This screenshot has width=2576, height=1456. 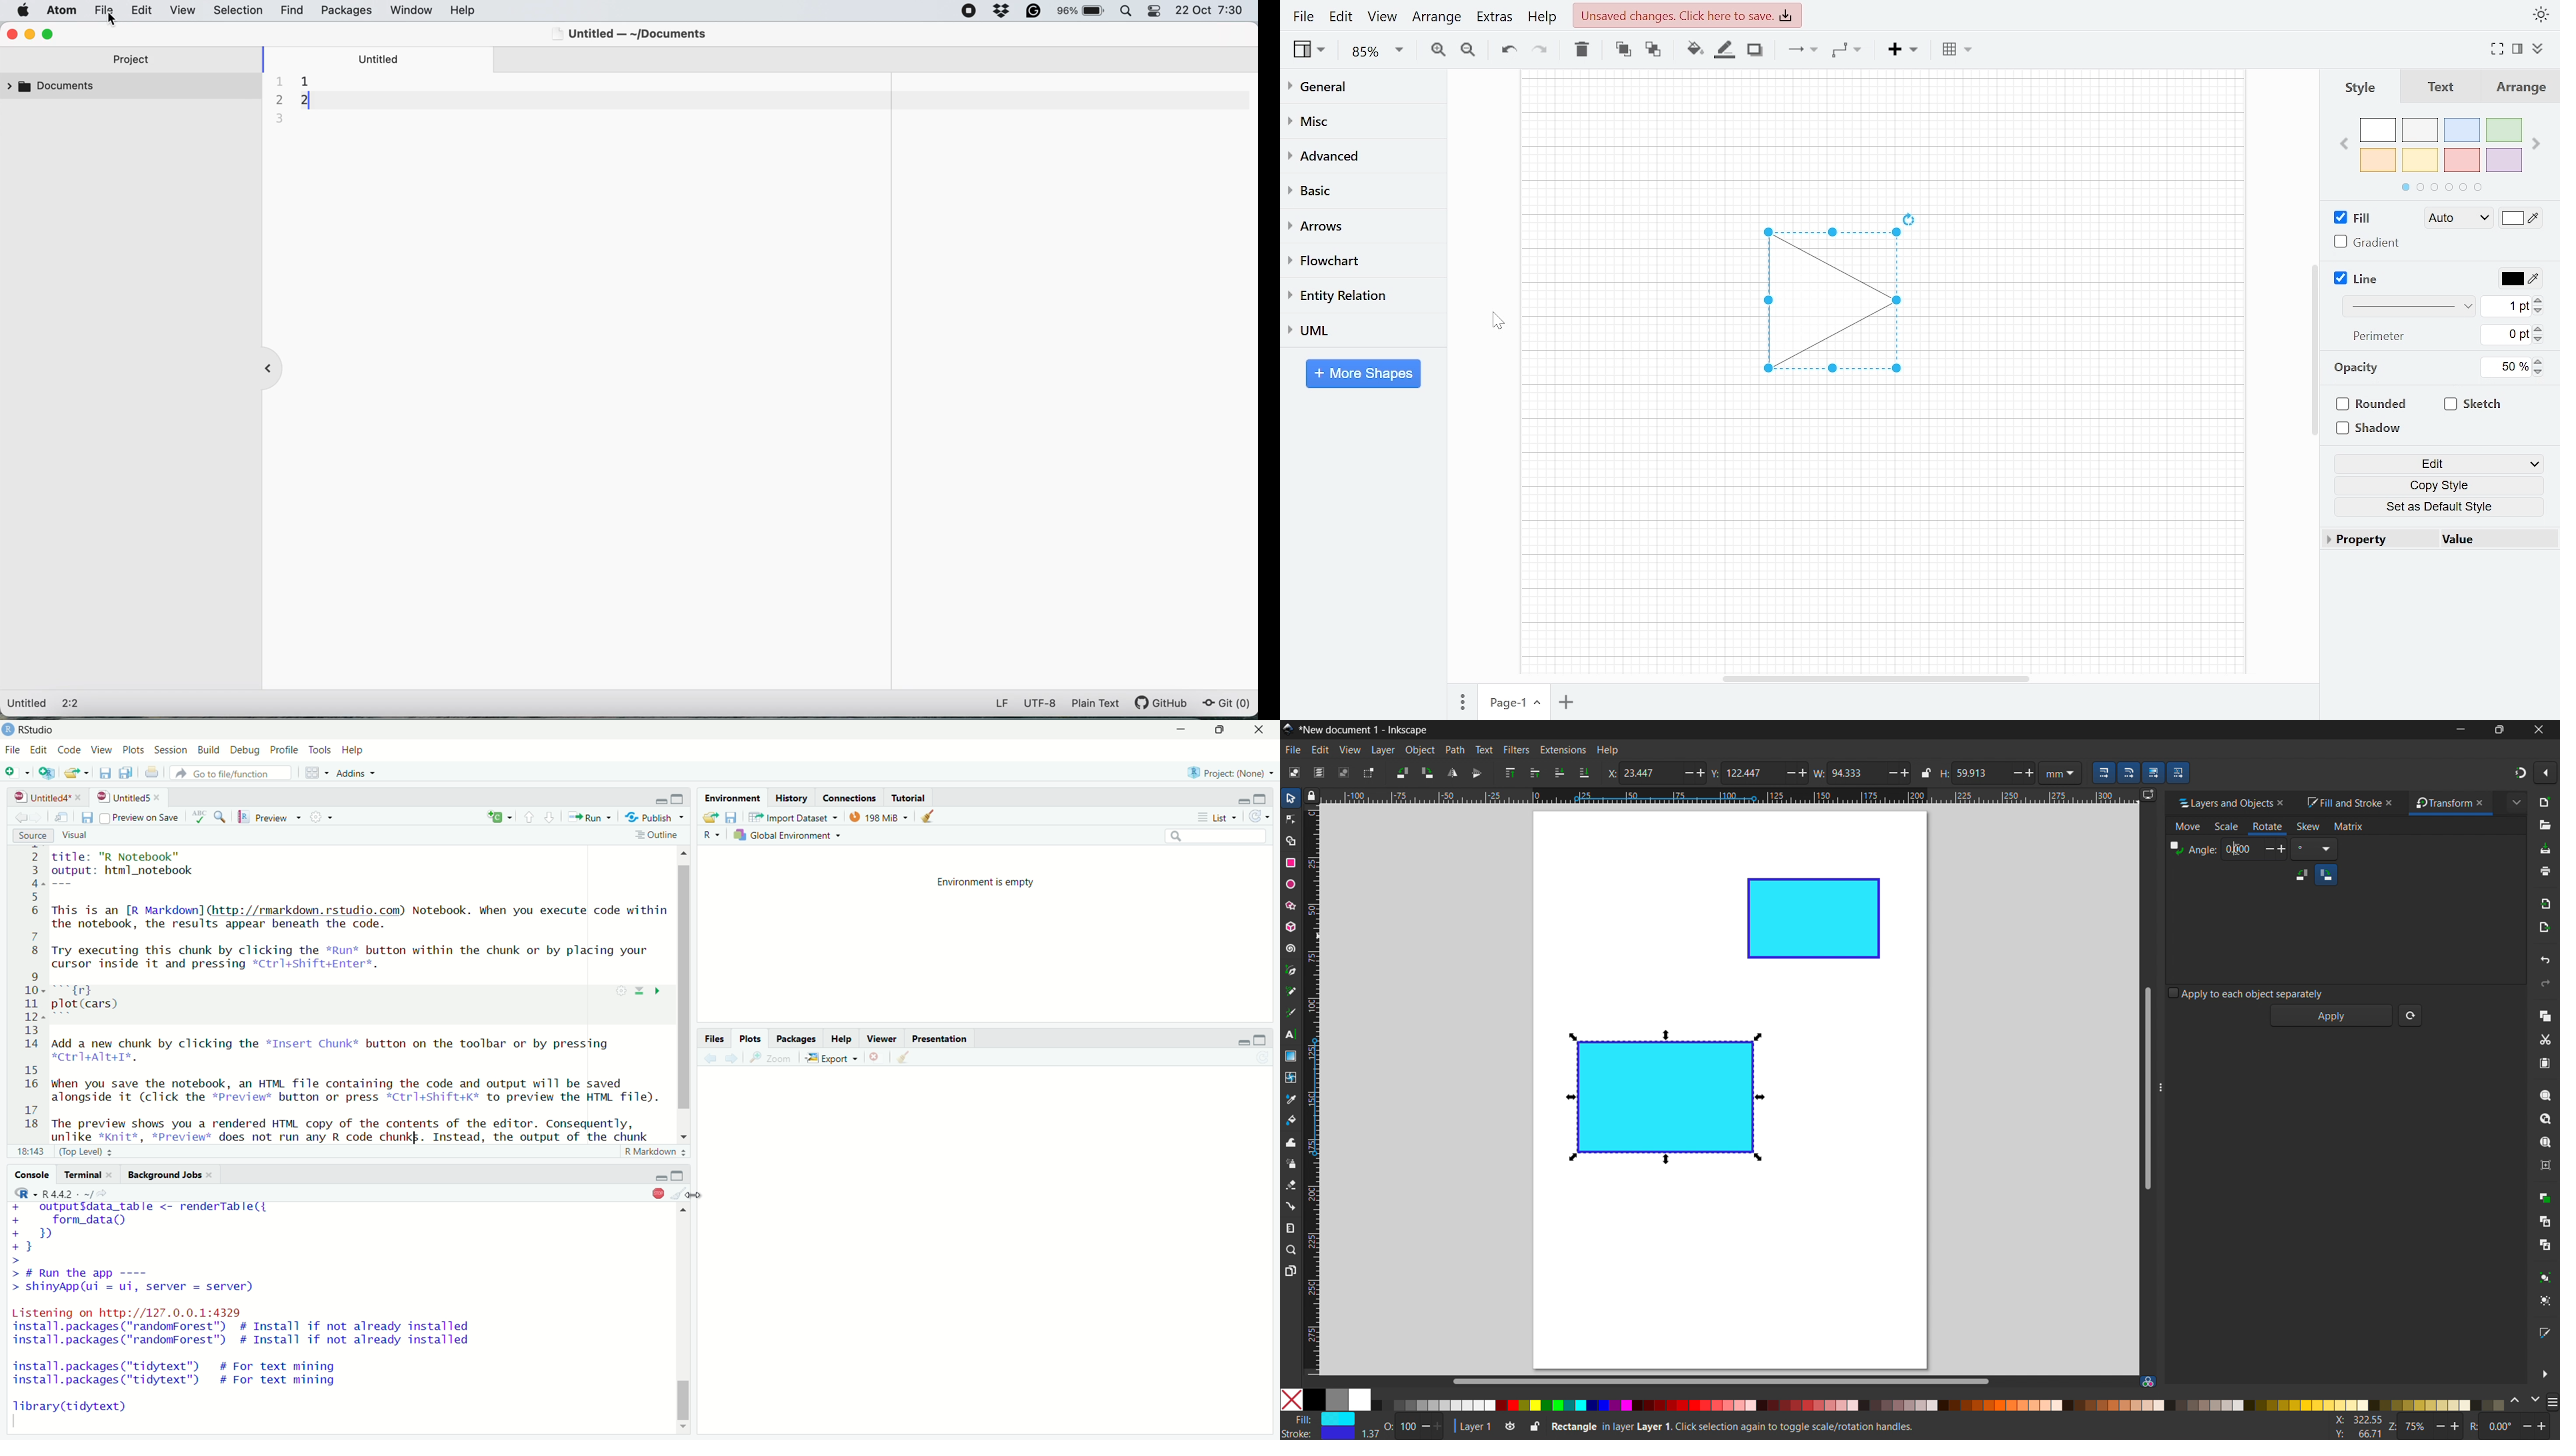 What do you see at coordinates (2188, 827) in the screenshot?
I see `move` at bounding box center [2188, 827].